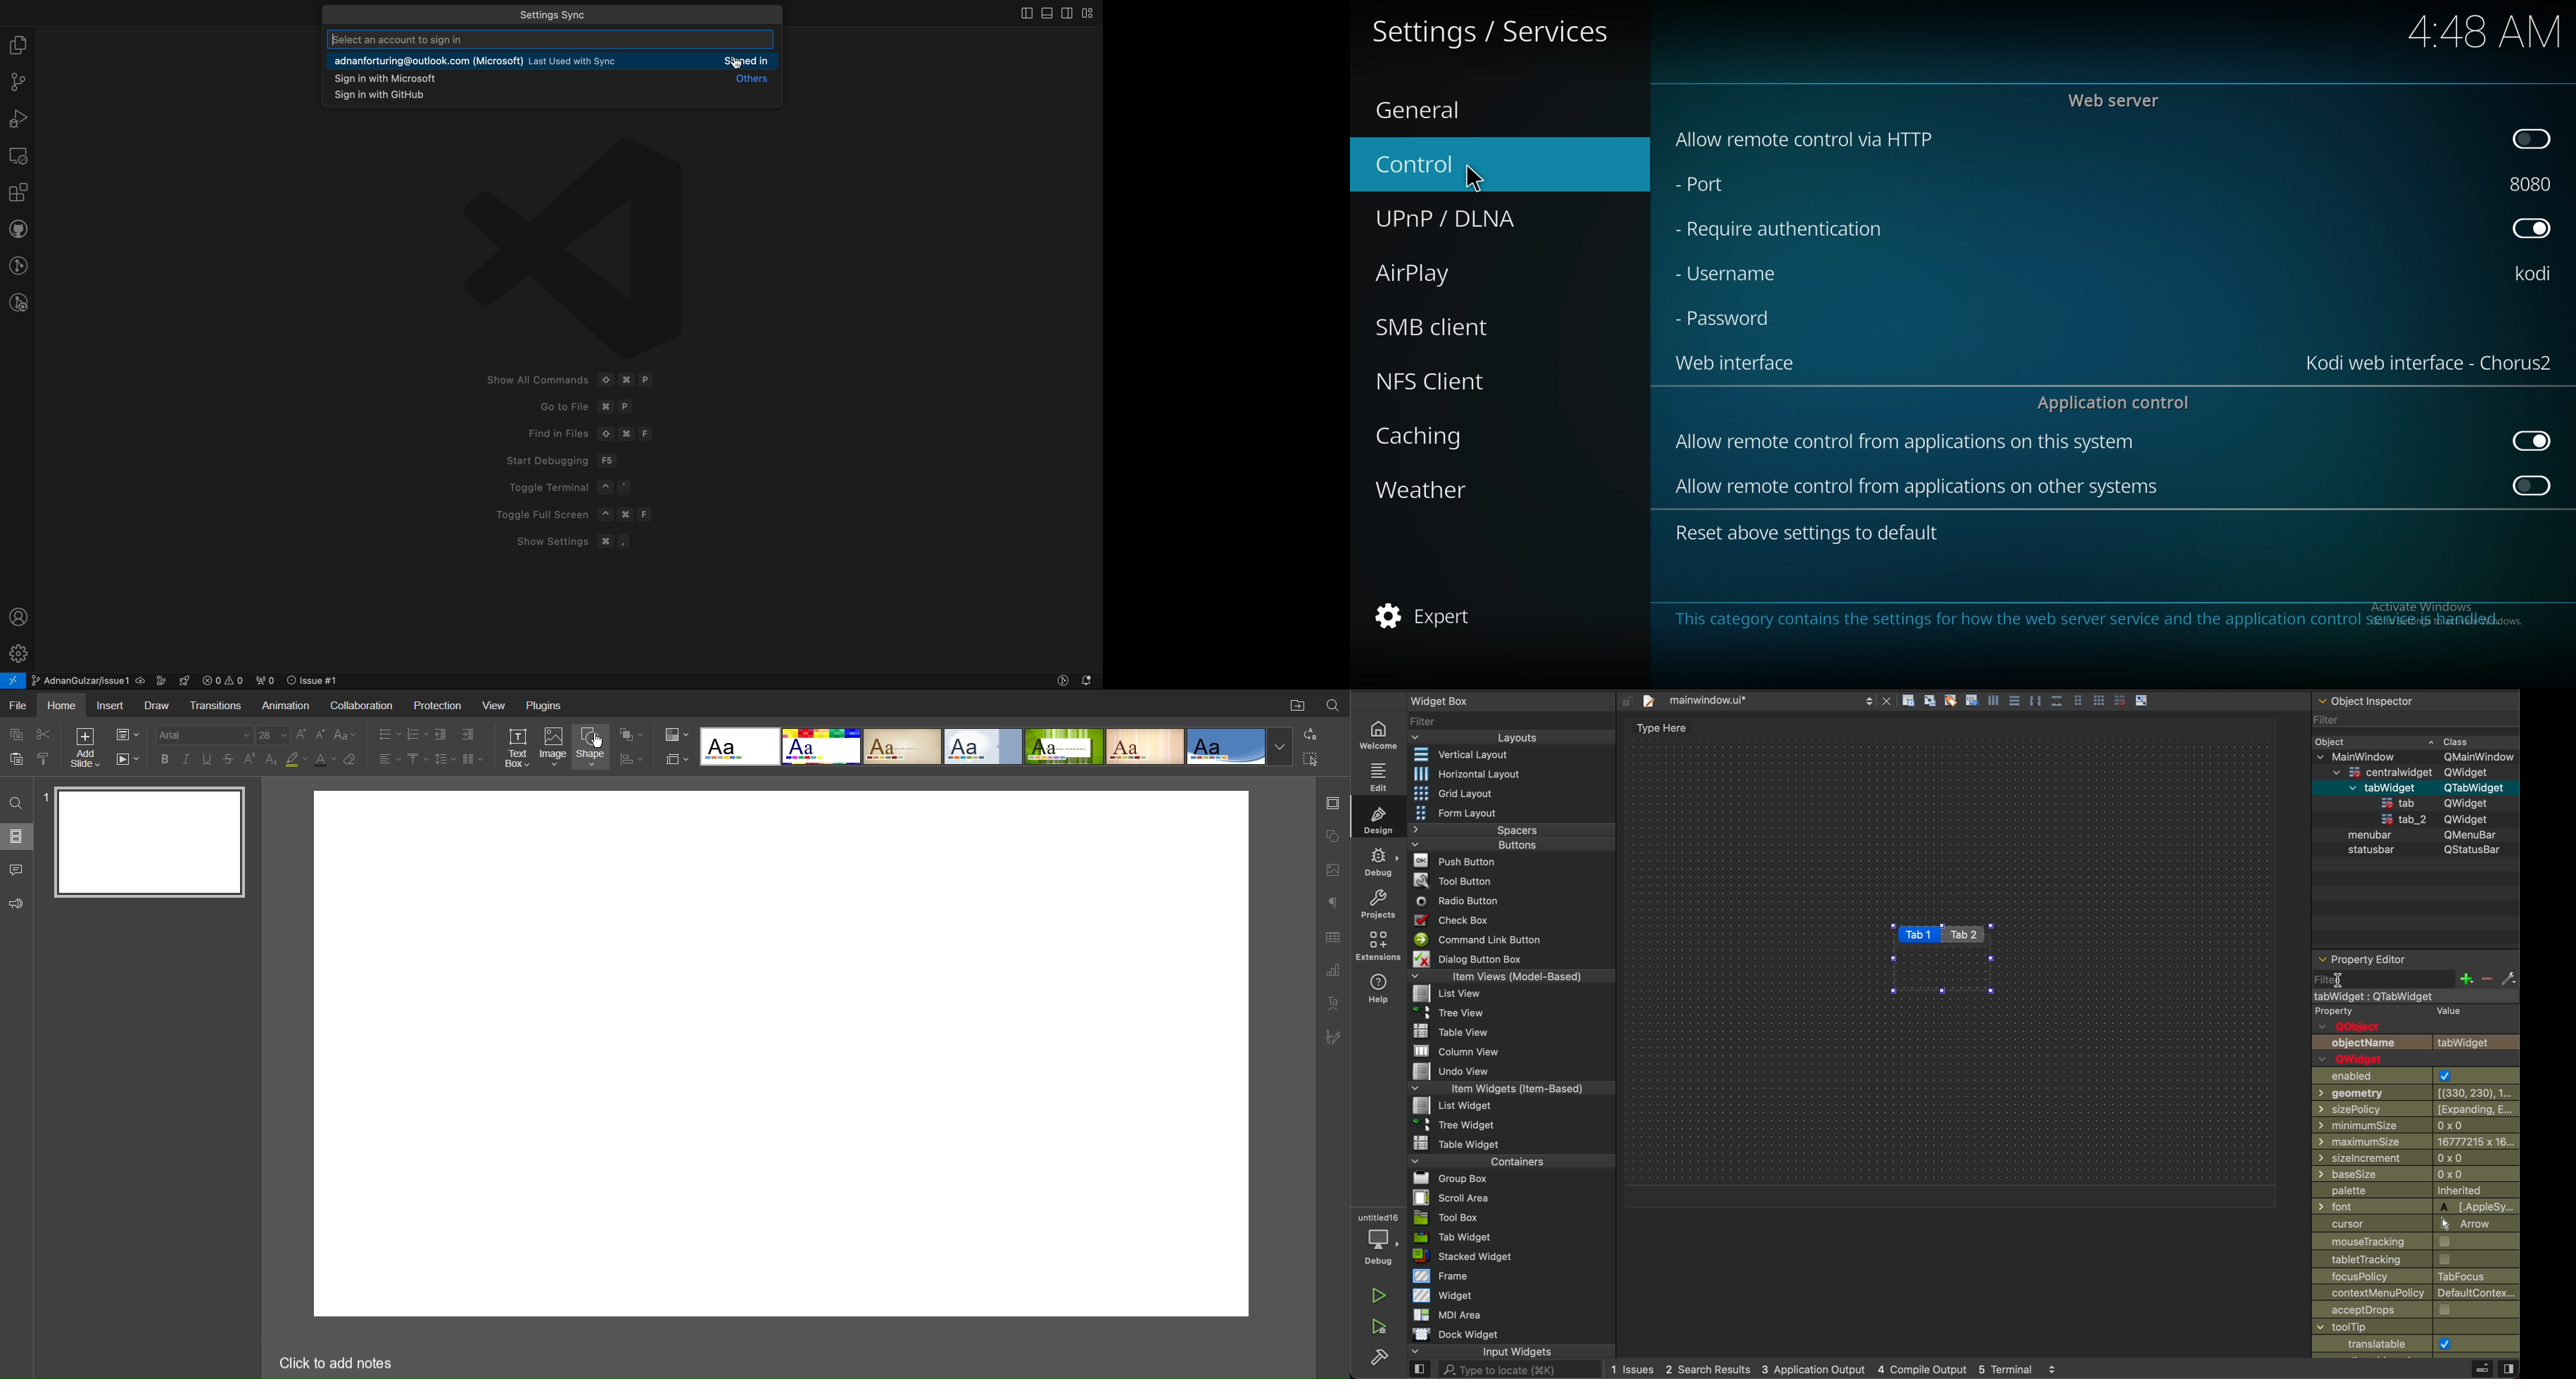 The image size is (2576, 1400). Describe the element at coordinates (18, 81) in the screenshot. I see `git` at that location.